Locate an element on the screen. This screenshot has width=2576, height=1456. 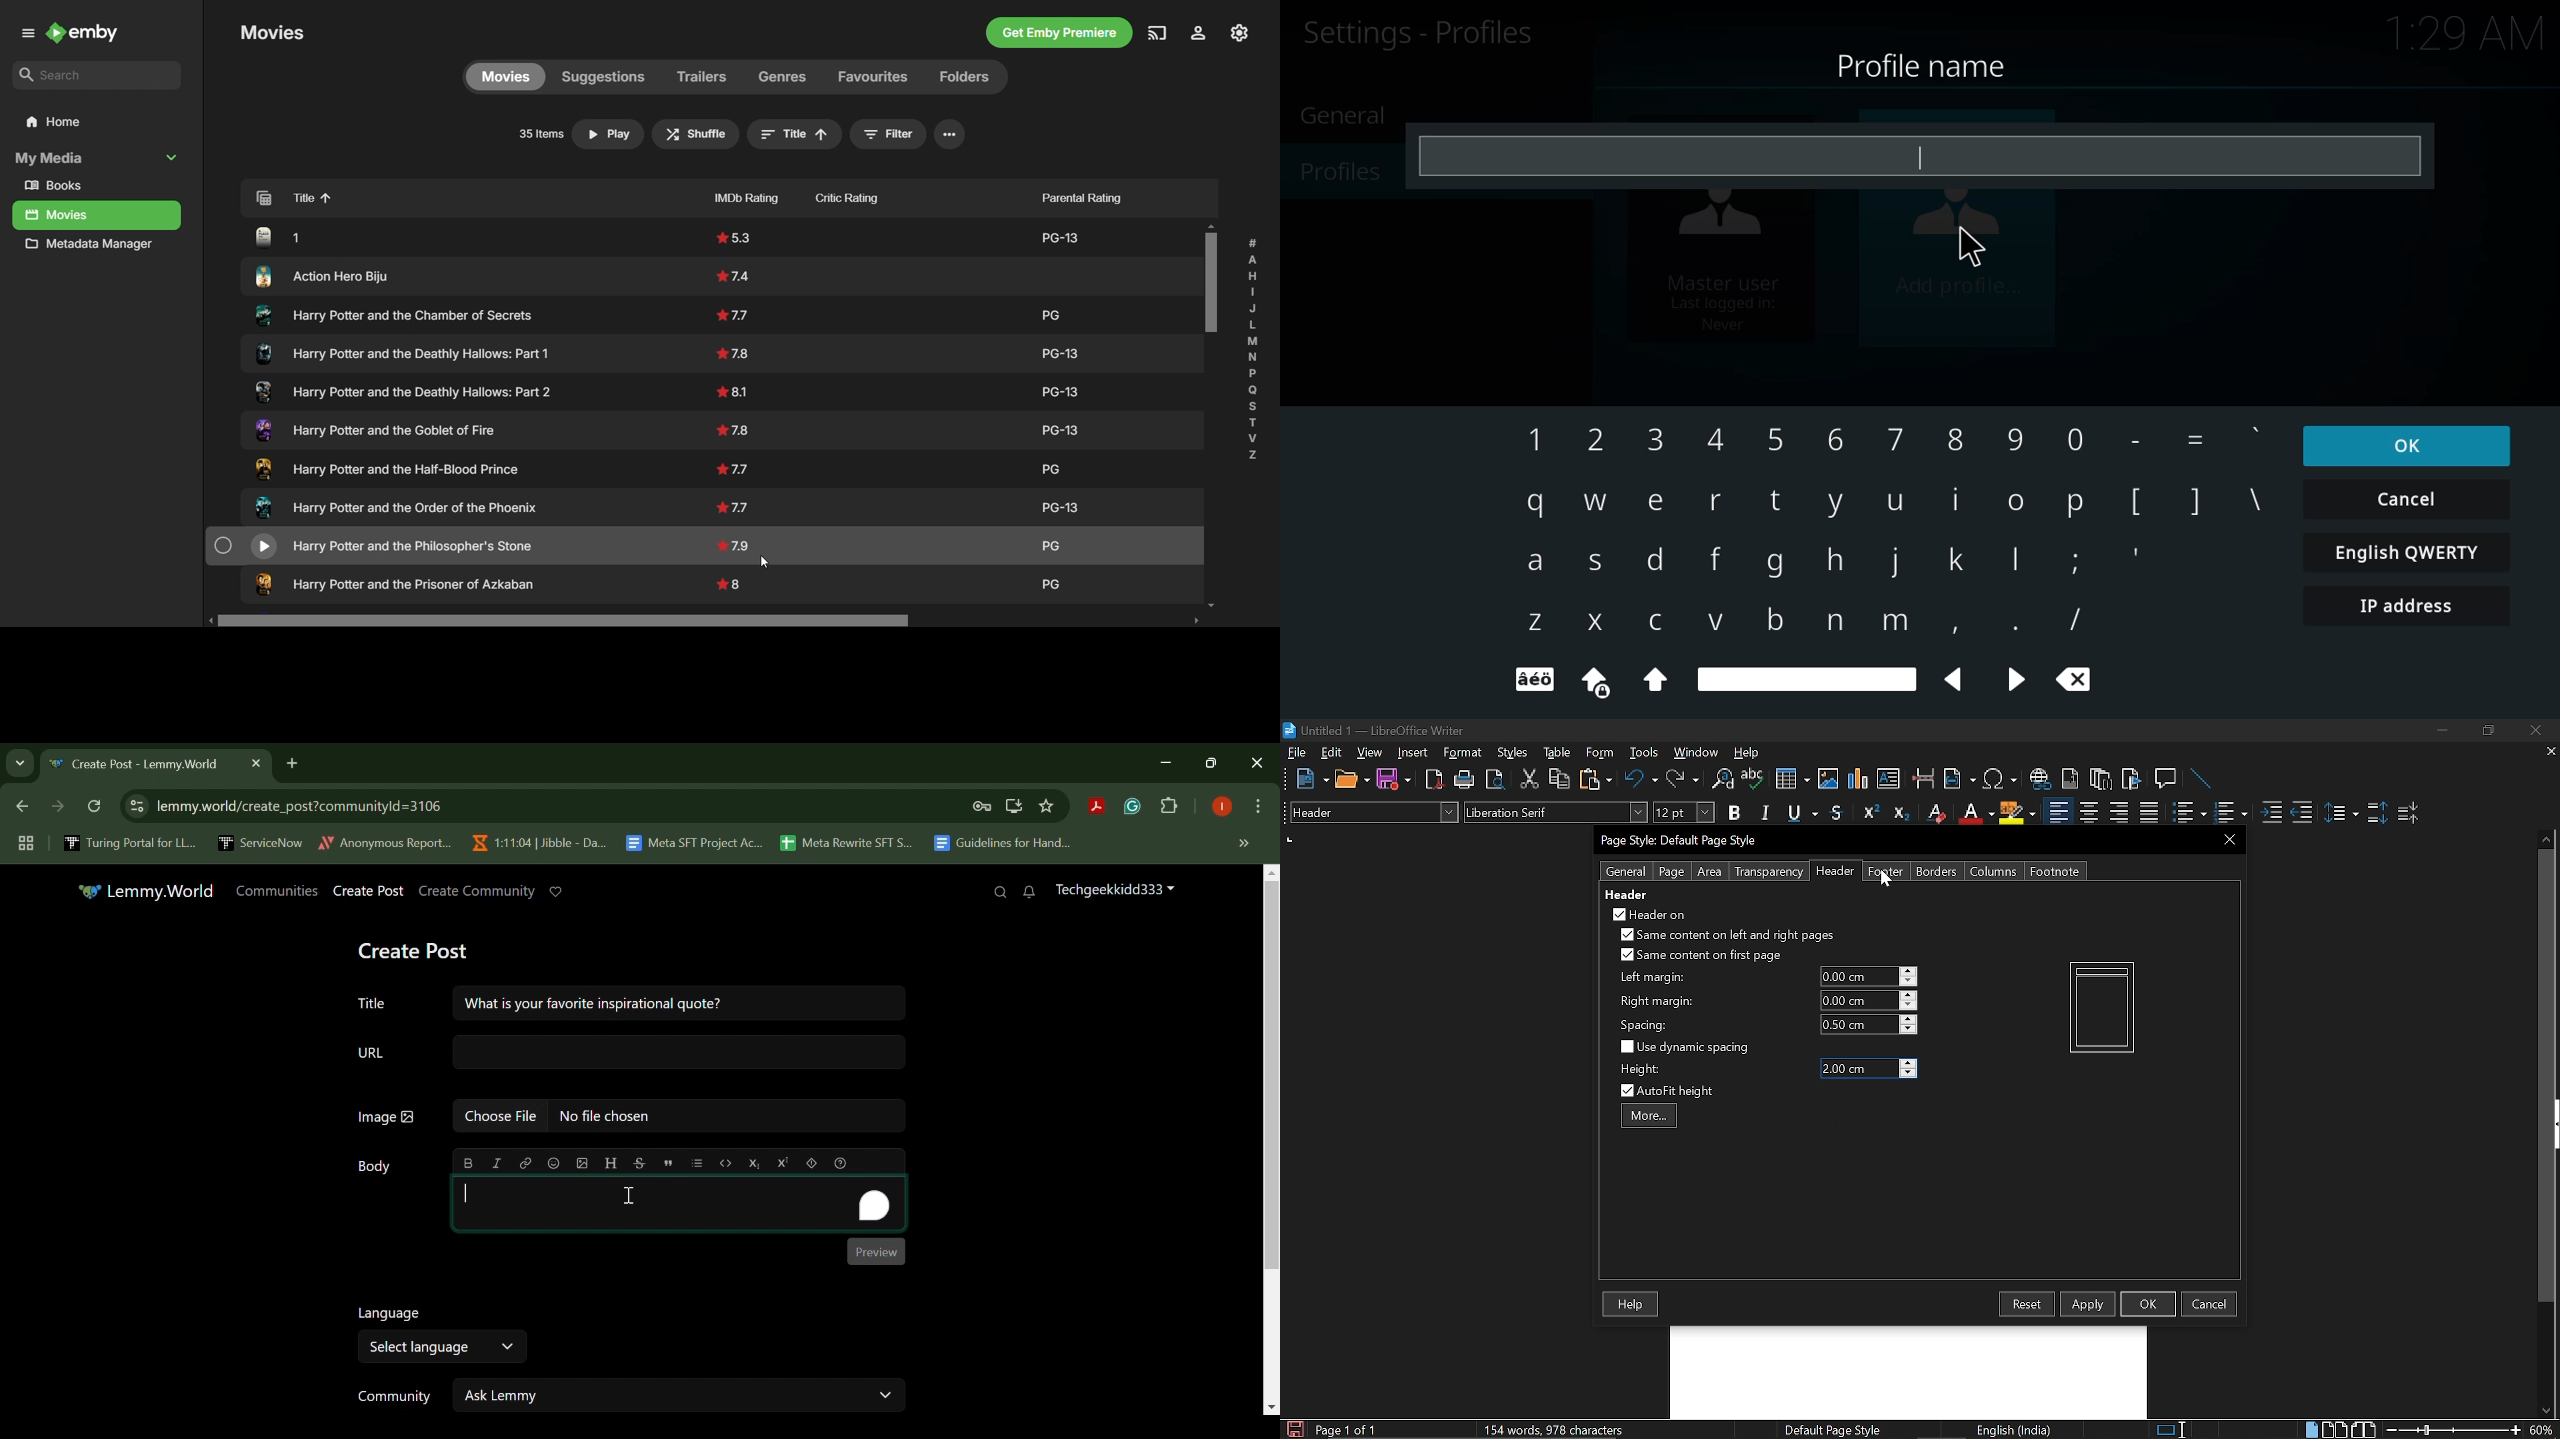
type is located at coordinates (1917, 153).